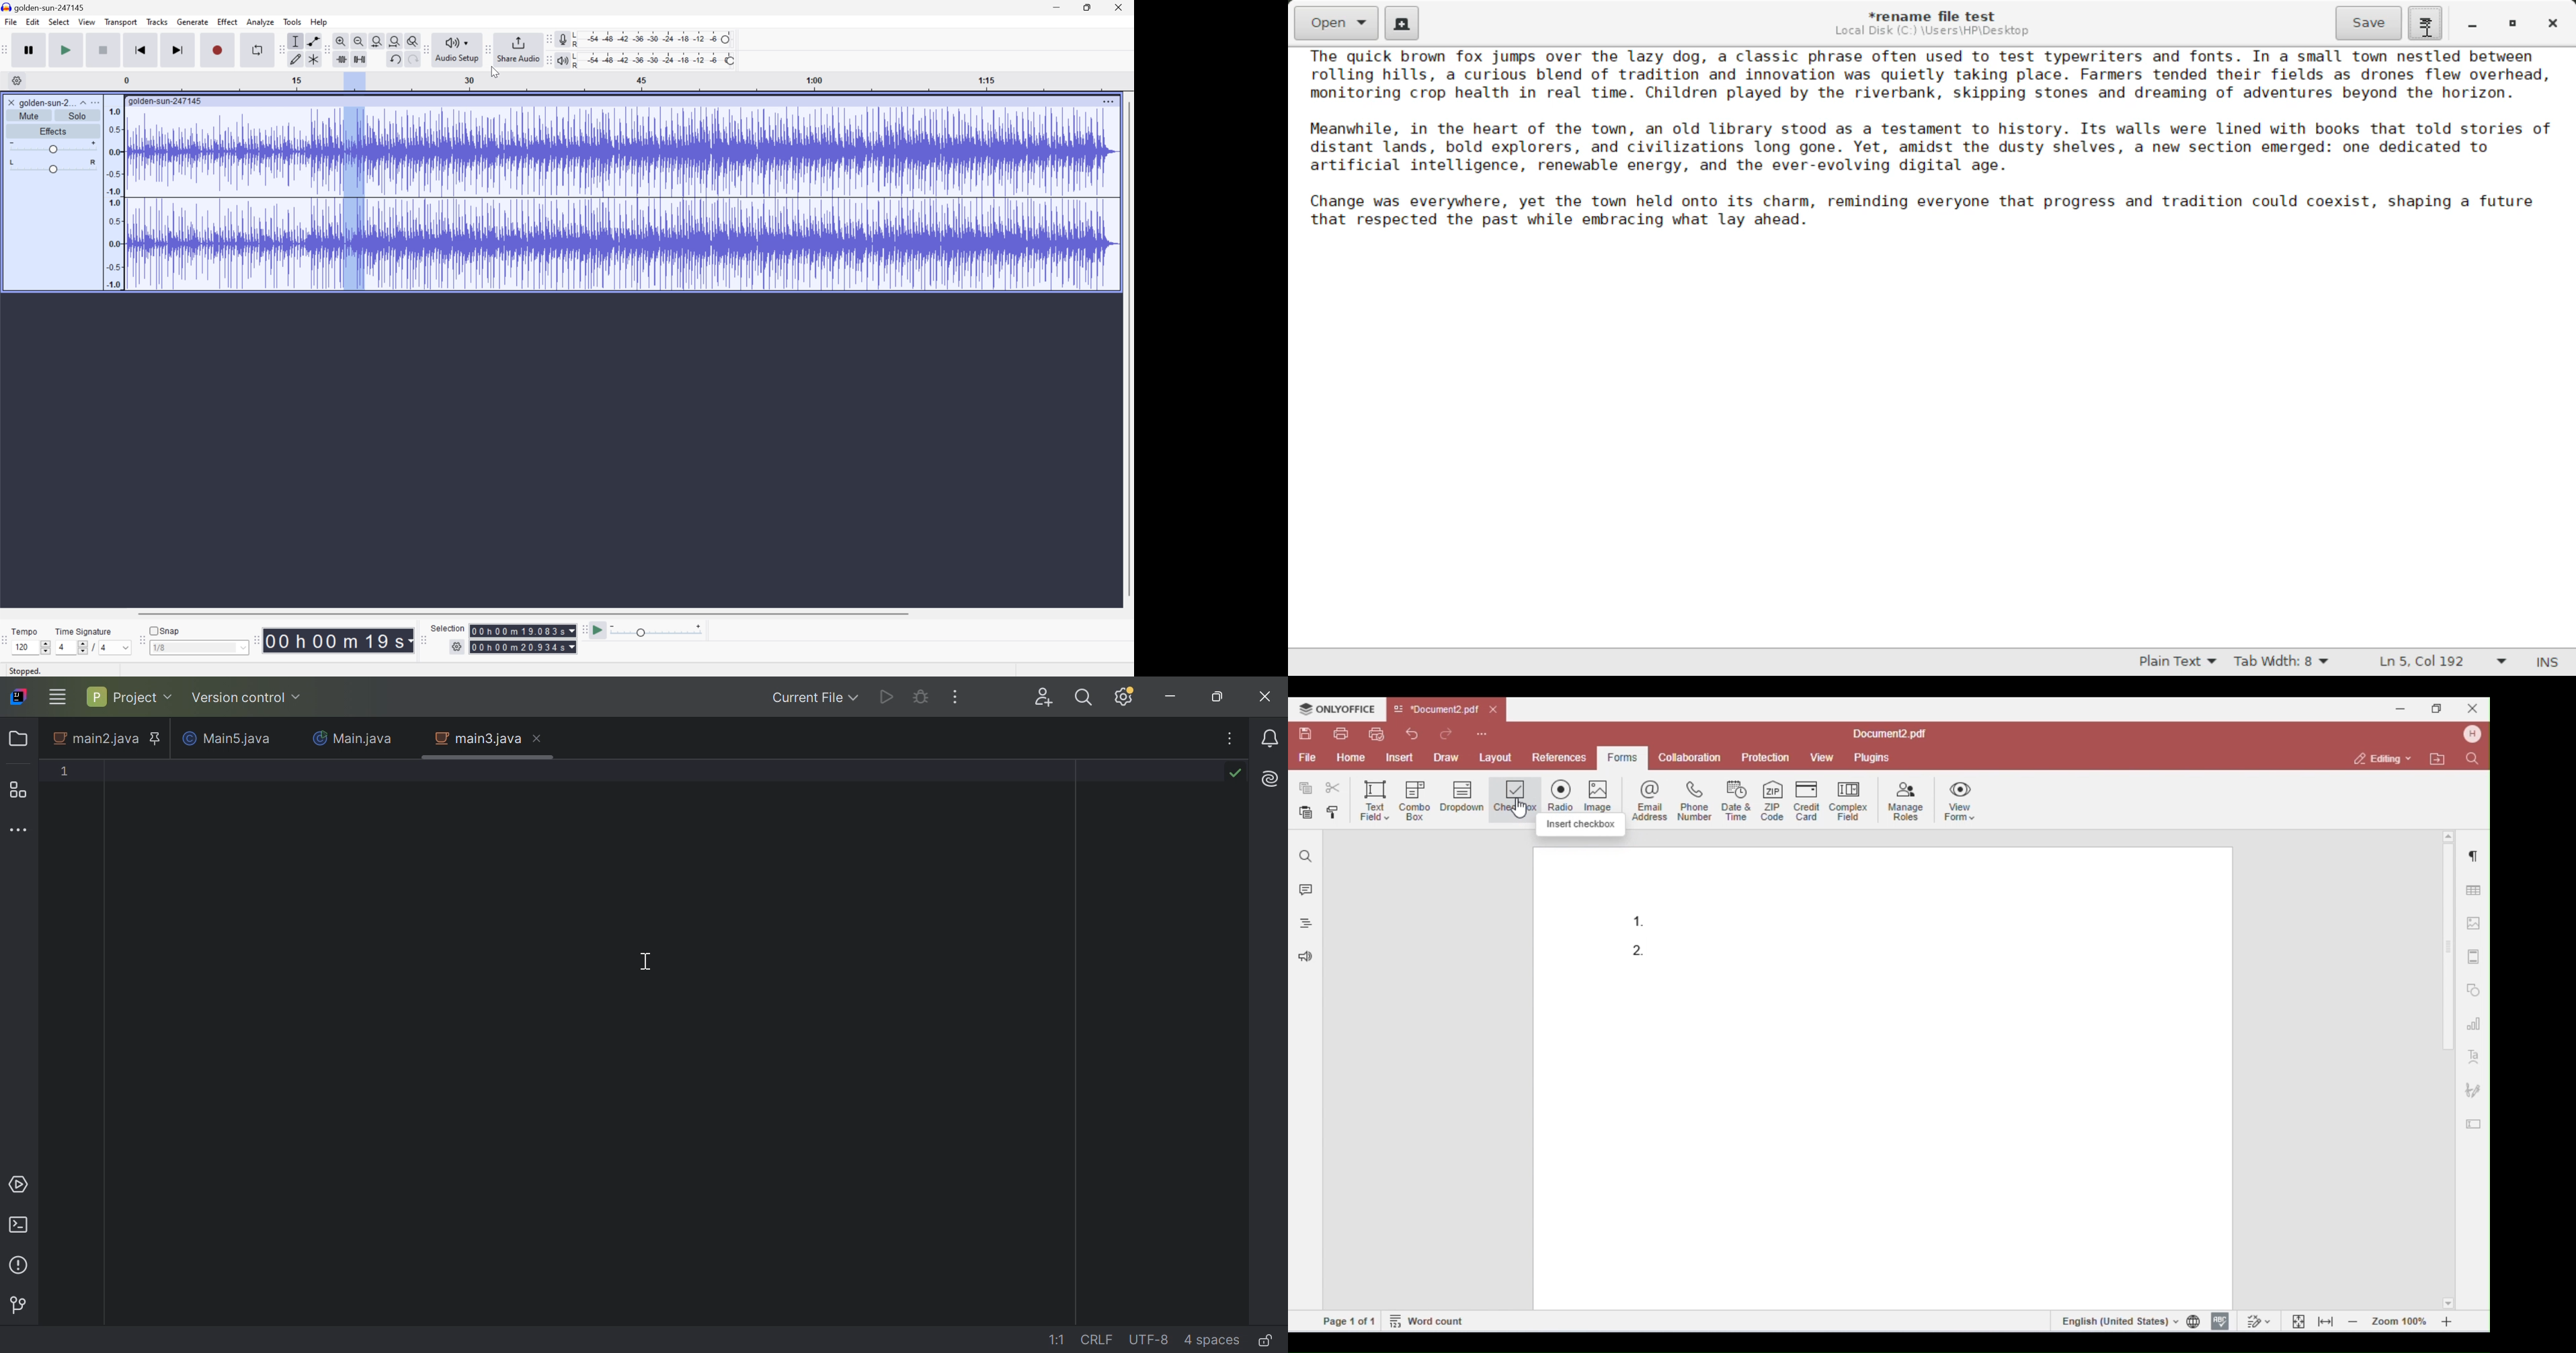  What do you see at coordinates (458, 647) in the screenshot?
I see `Settings` at bounding box center [458, 647].